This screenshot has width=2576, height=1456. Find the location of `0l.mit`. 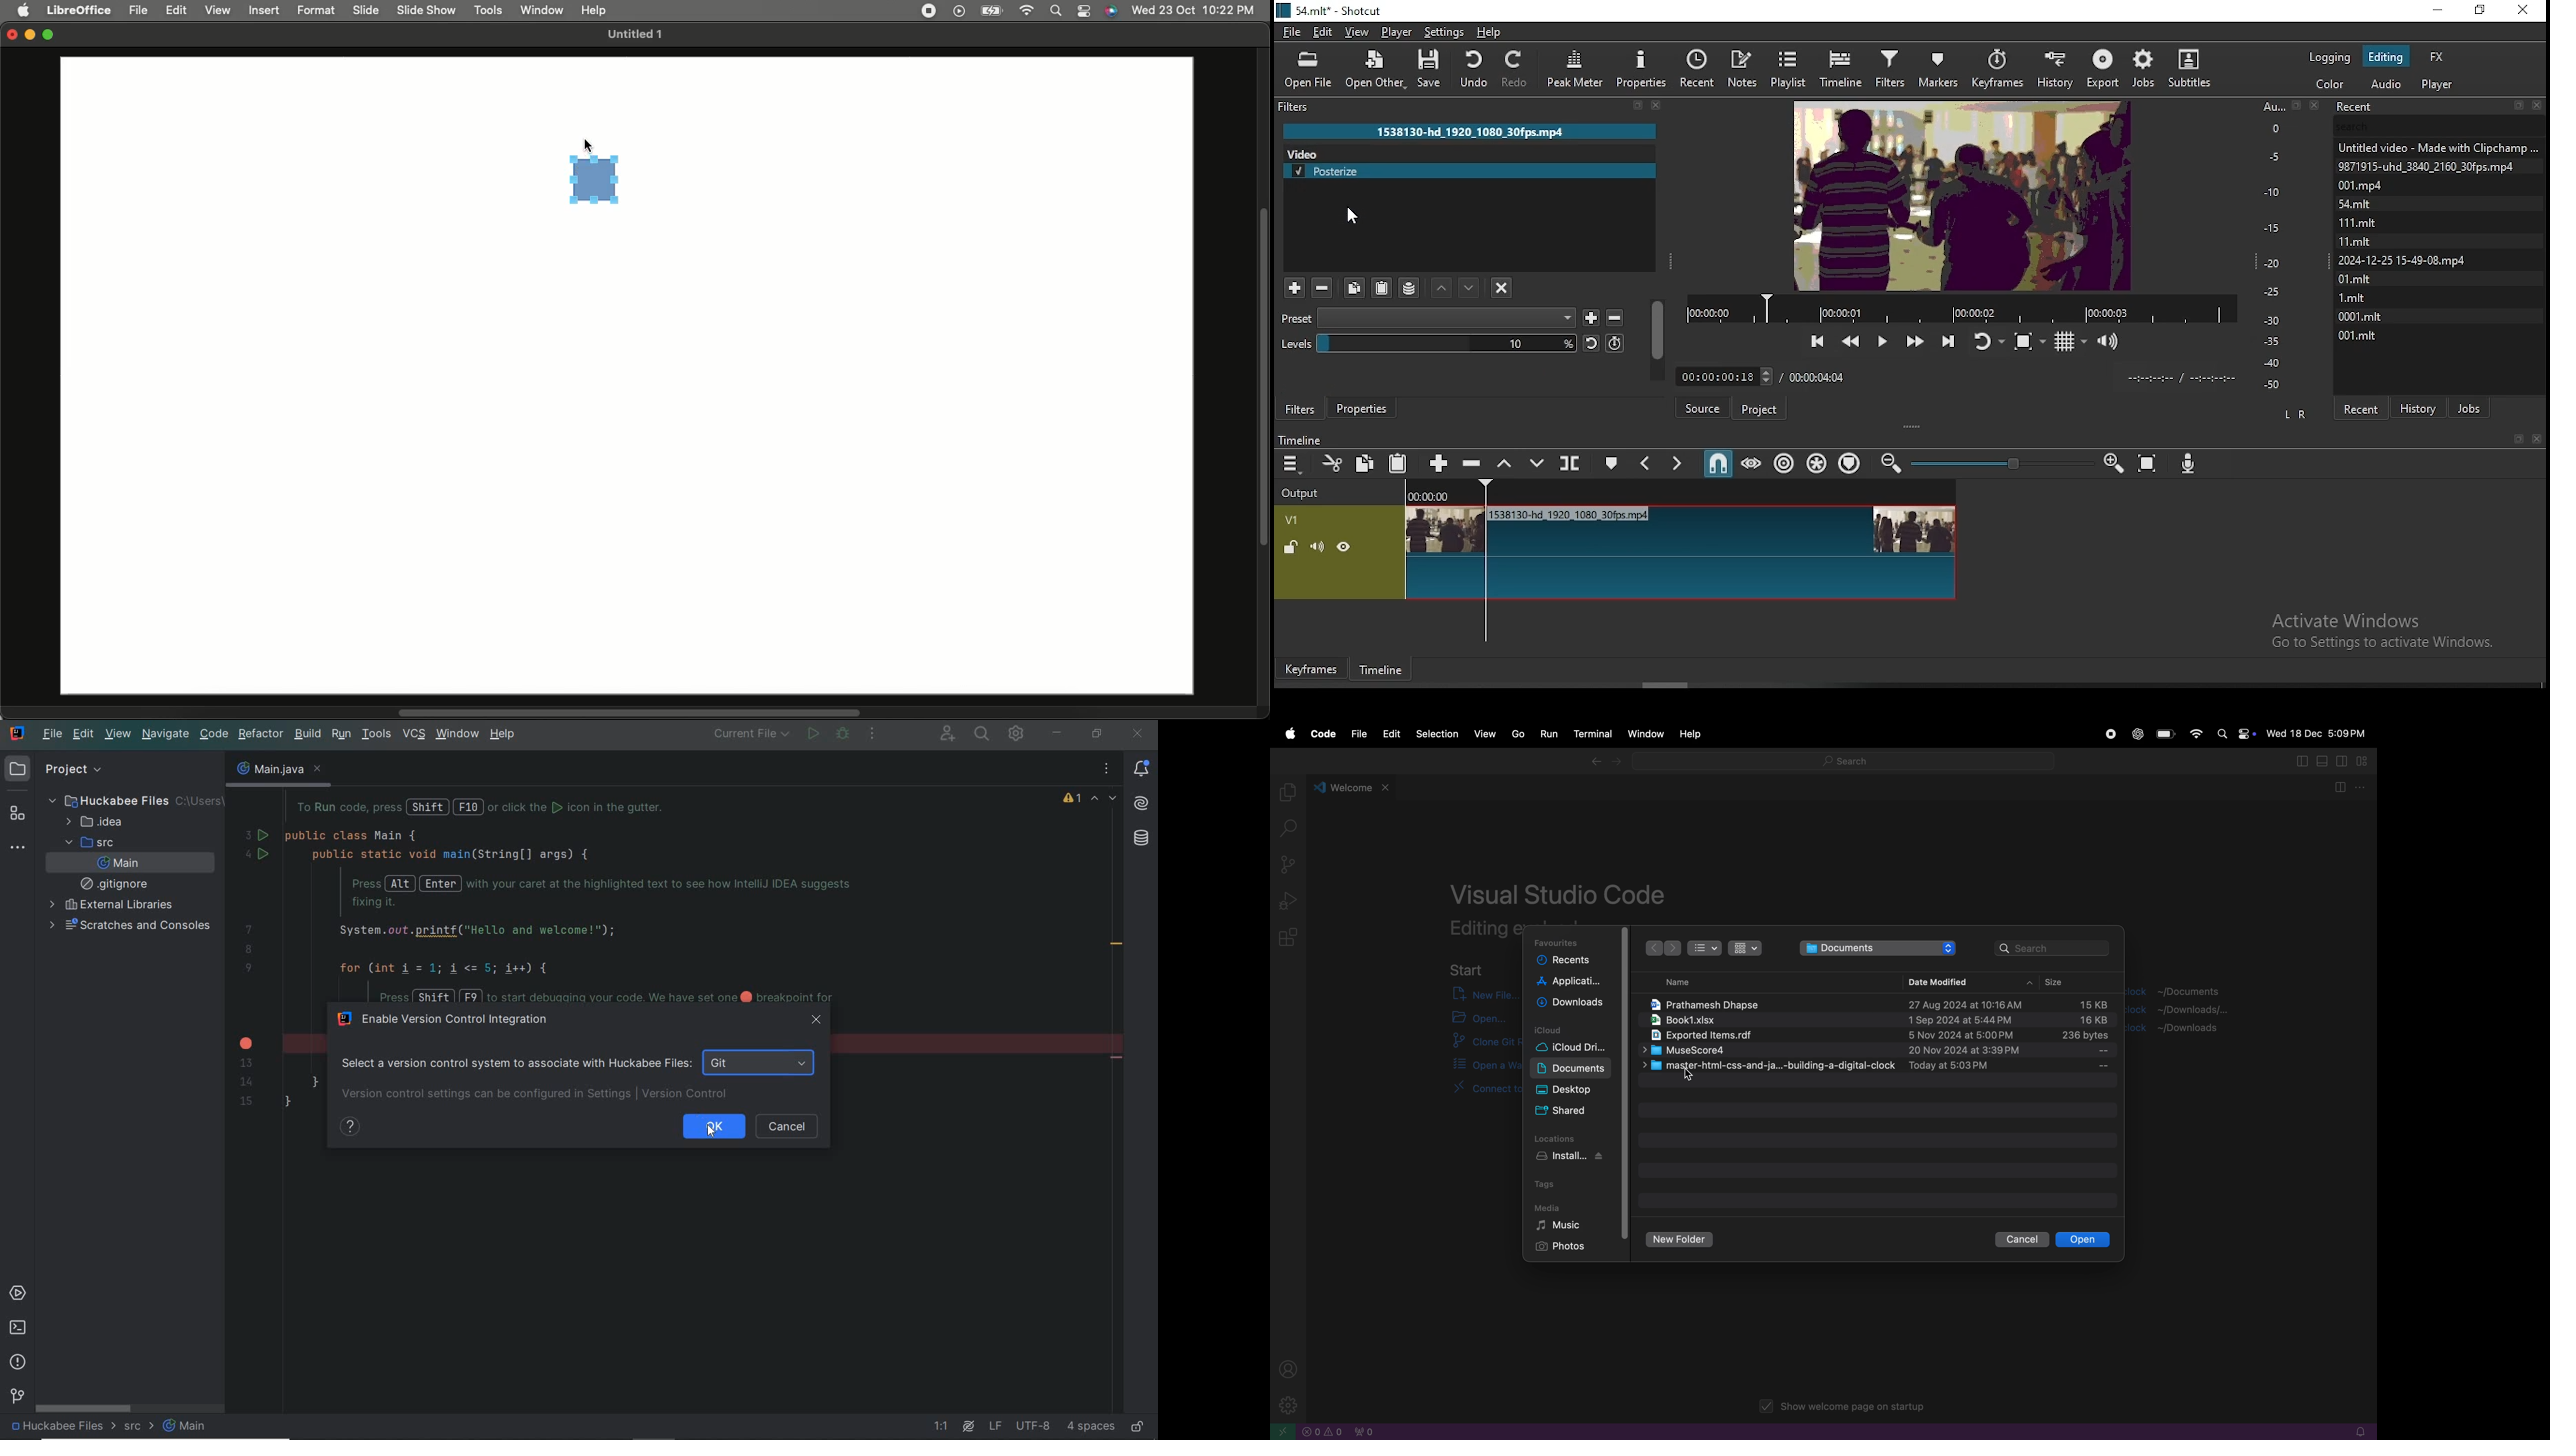

0l.mit is located at coordinates (2355, 278).